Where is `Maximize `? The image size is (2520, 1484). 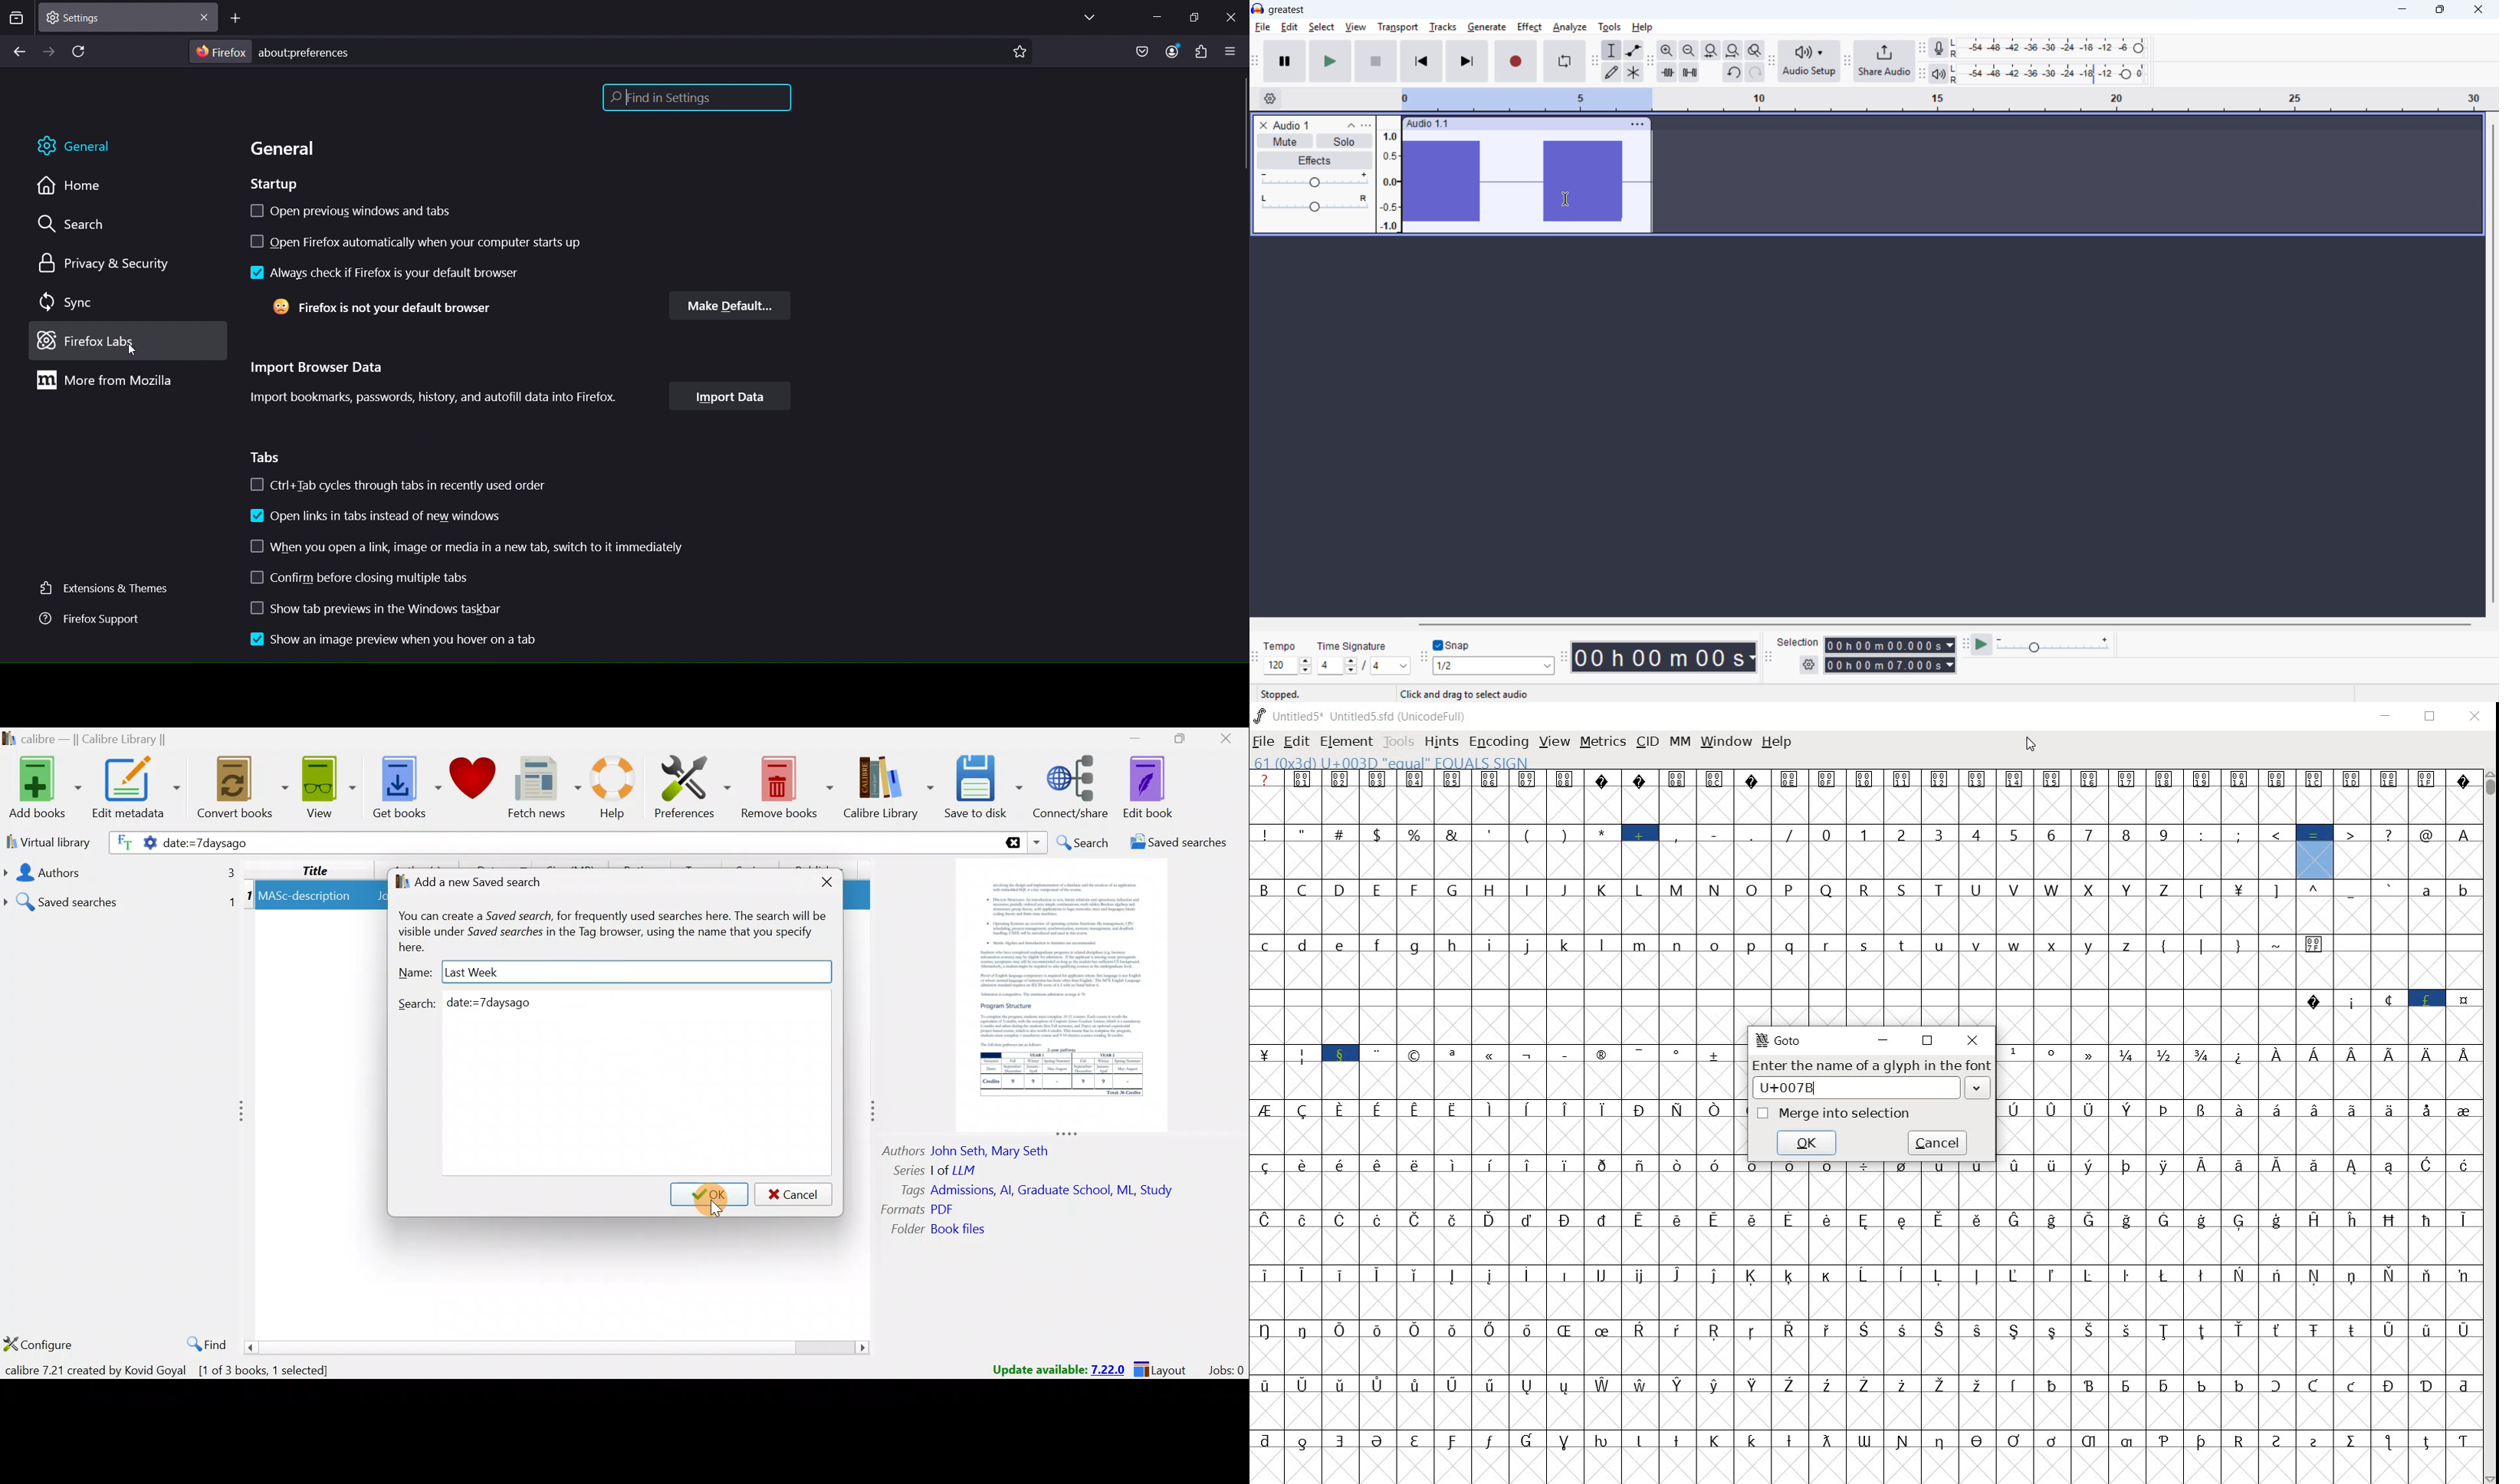
Maximize  is located at coordinates (2440, 10).